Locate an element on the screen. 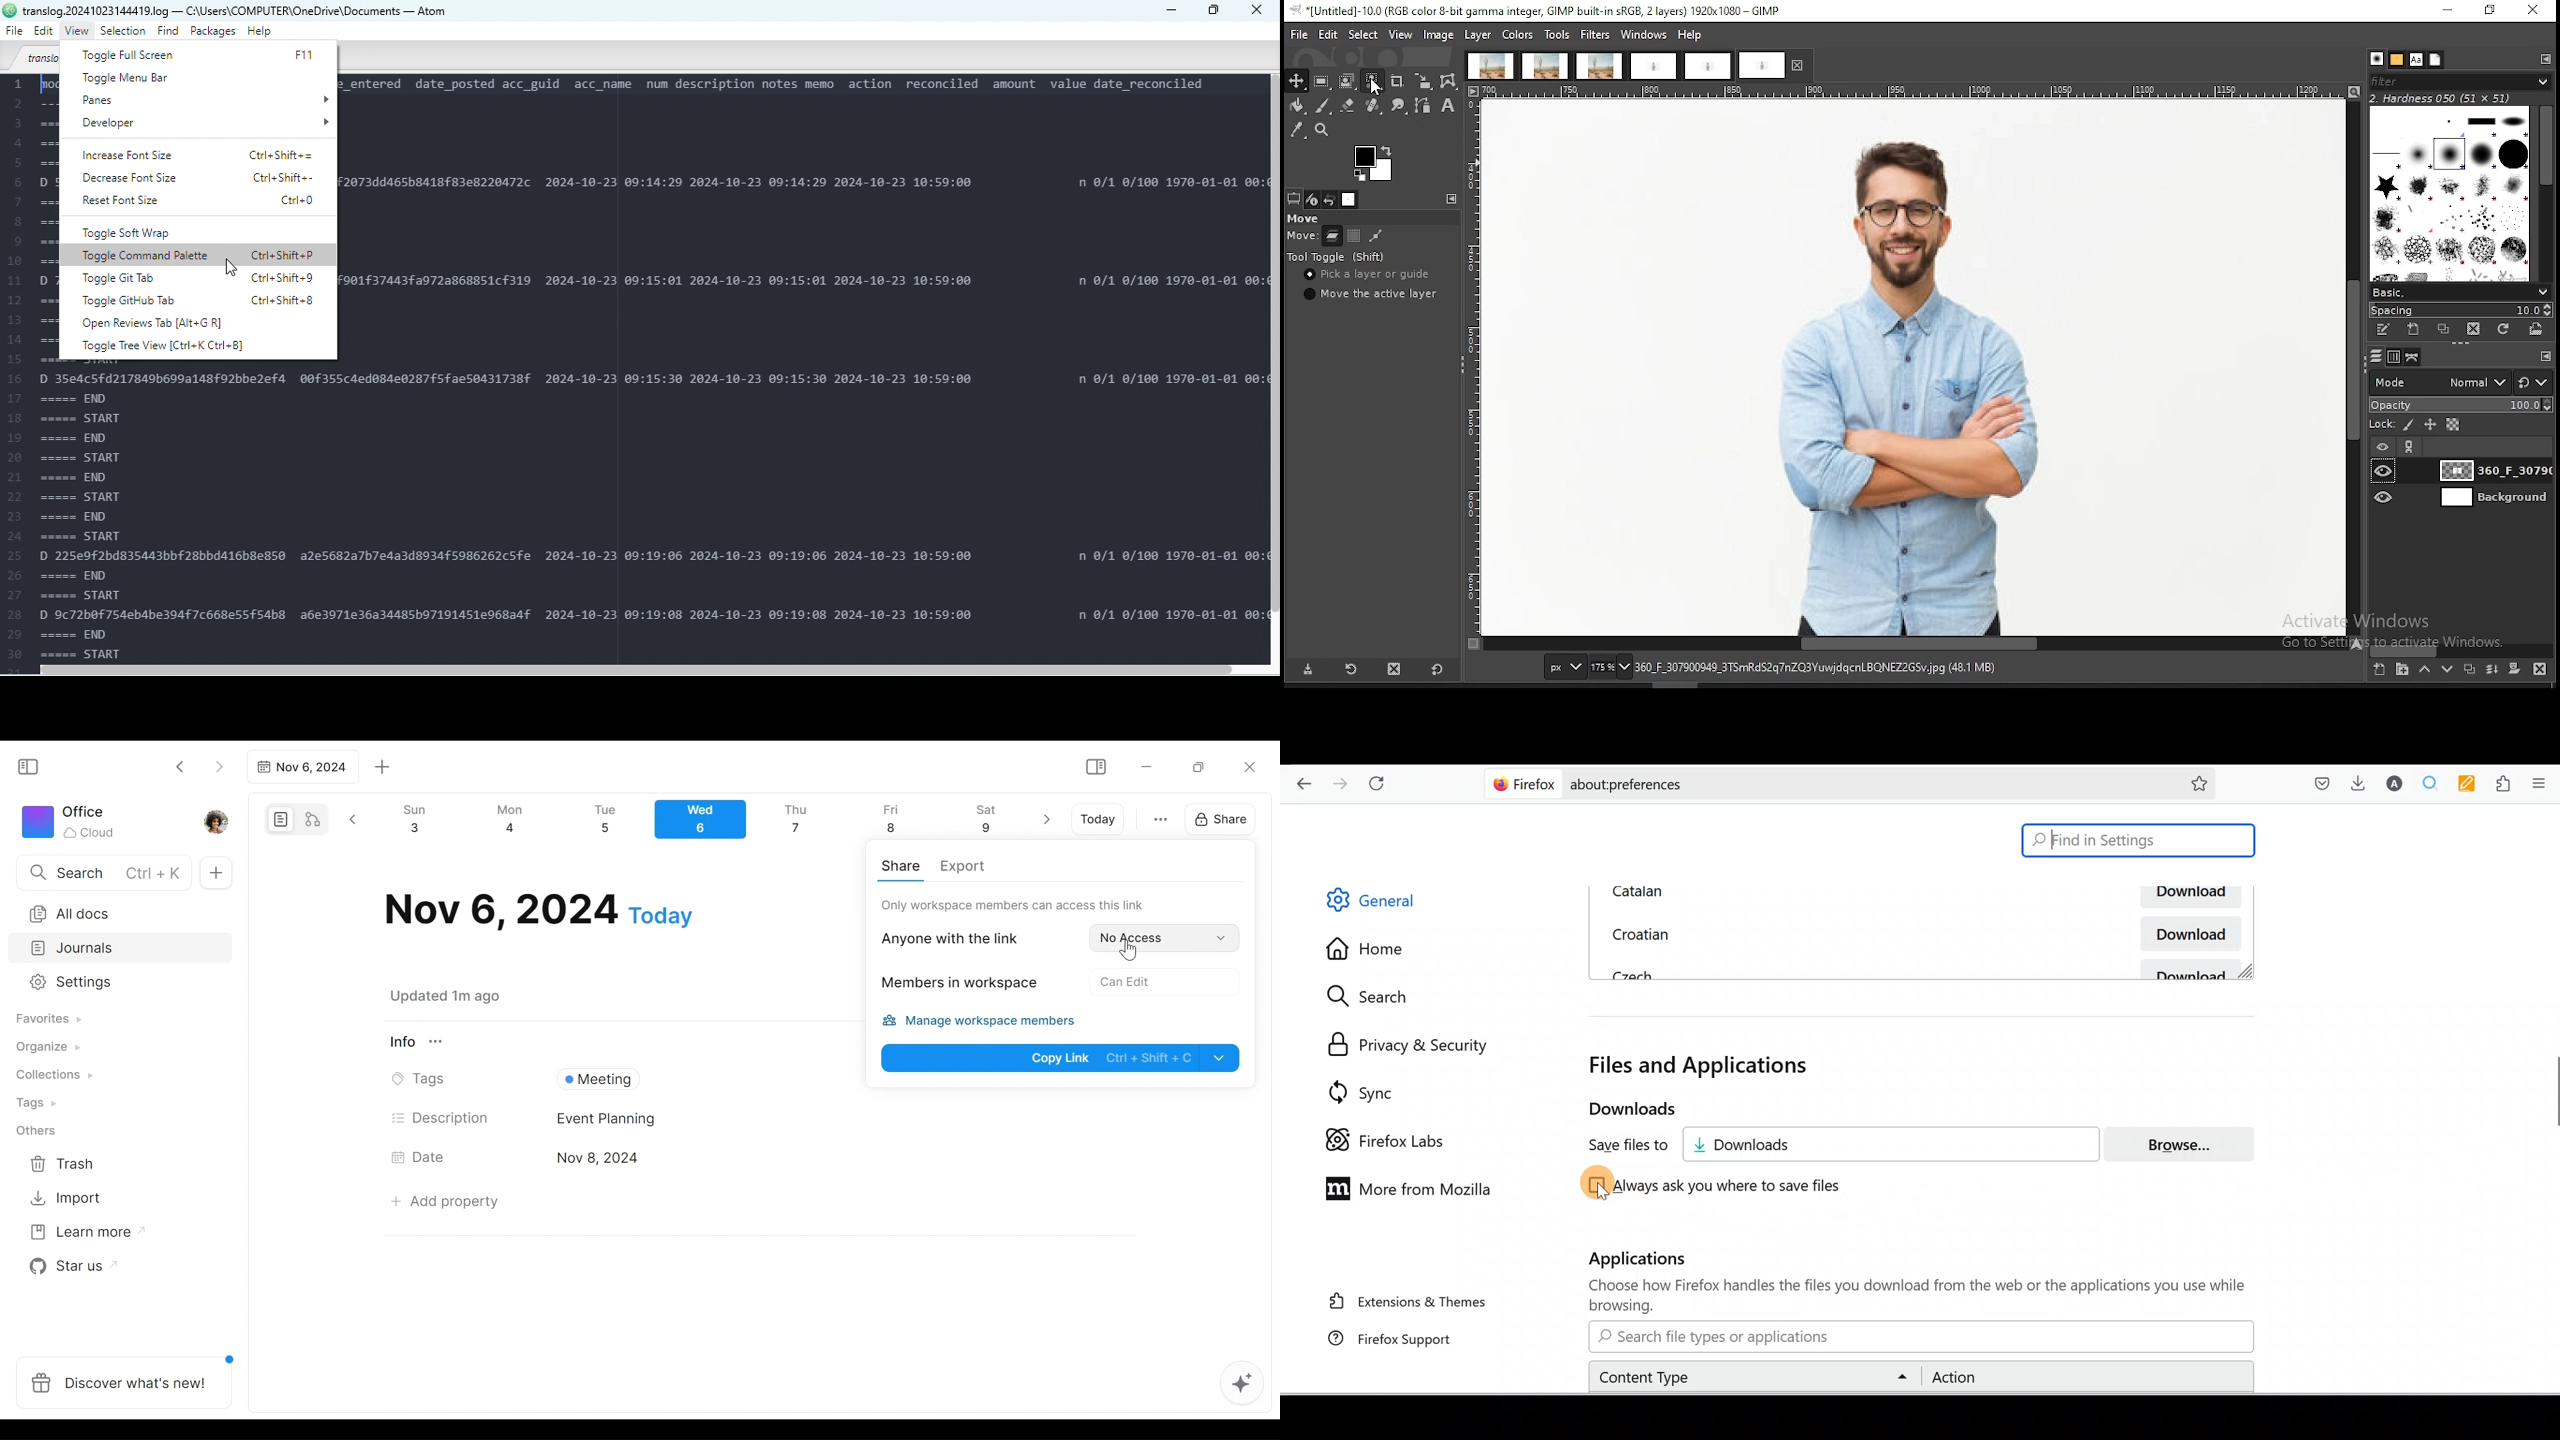  reset is located at coordinates (1437, 667).